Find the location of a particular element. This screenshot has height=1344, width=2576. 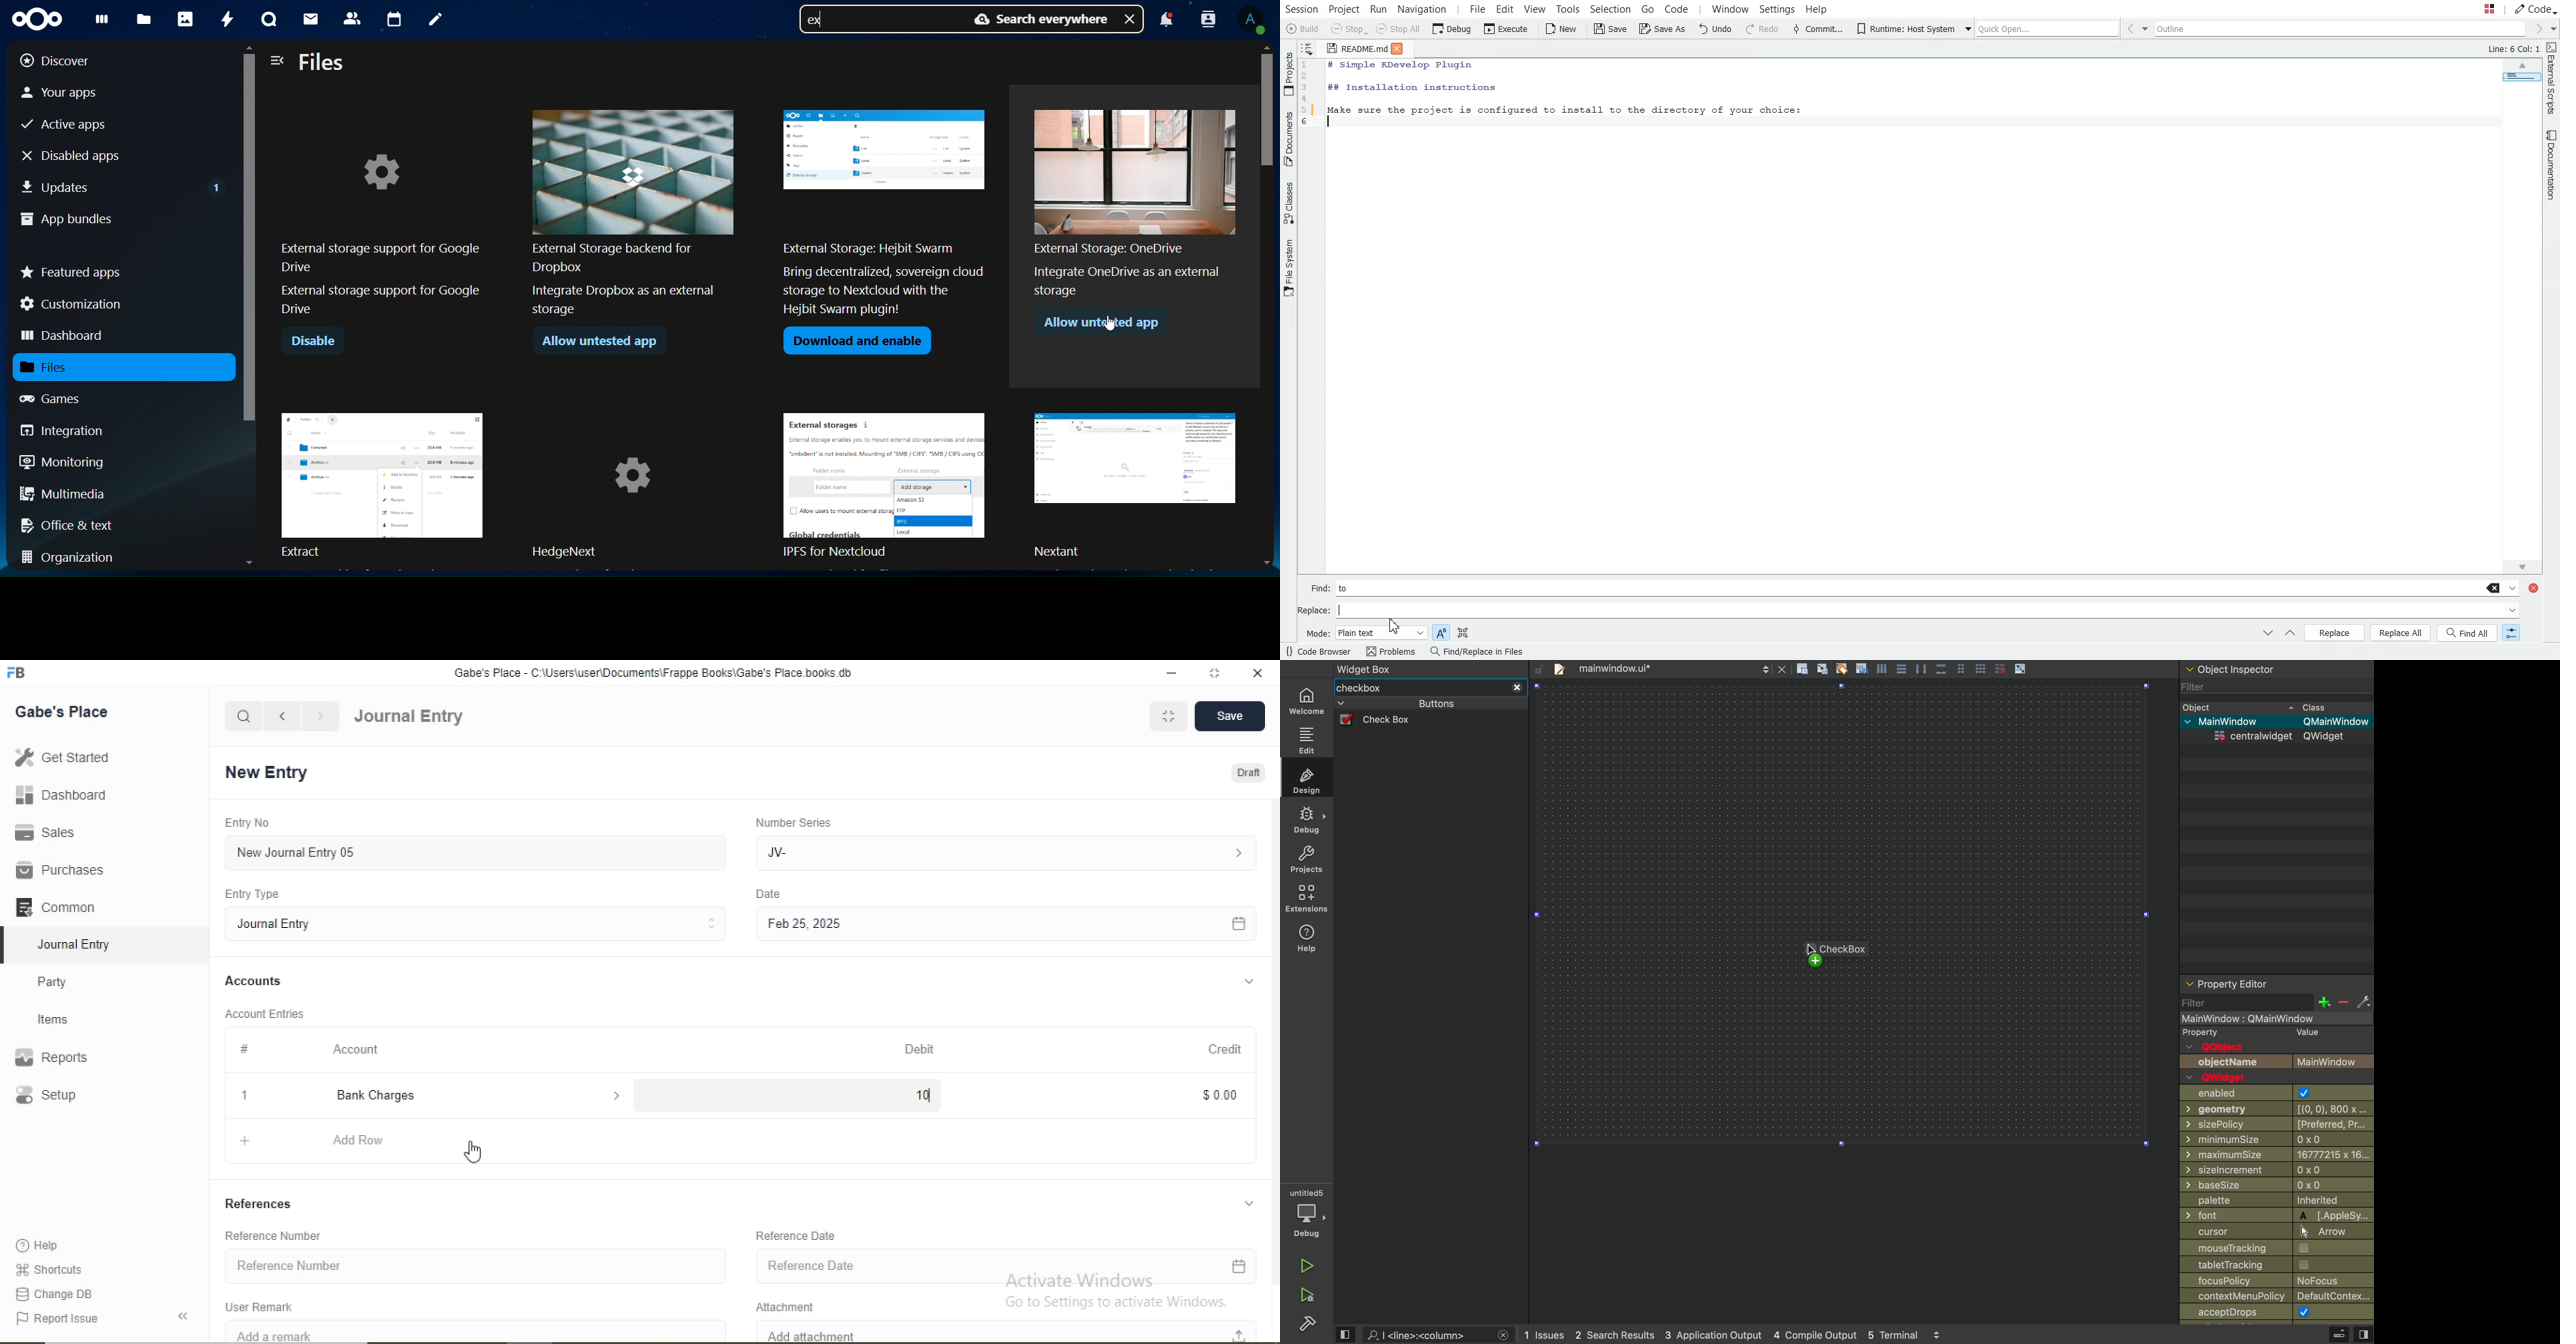

Feb 25, 2025 is located at coordinates (1005, 925).